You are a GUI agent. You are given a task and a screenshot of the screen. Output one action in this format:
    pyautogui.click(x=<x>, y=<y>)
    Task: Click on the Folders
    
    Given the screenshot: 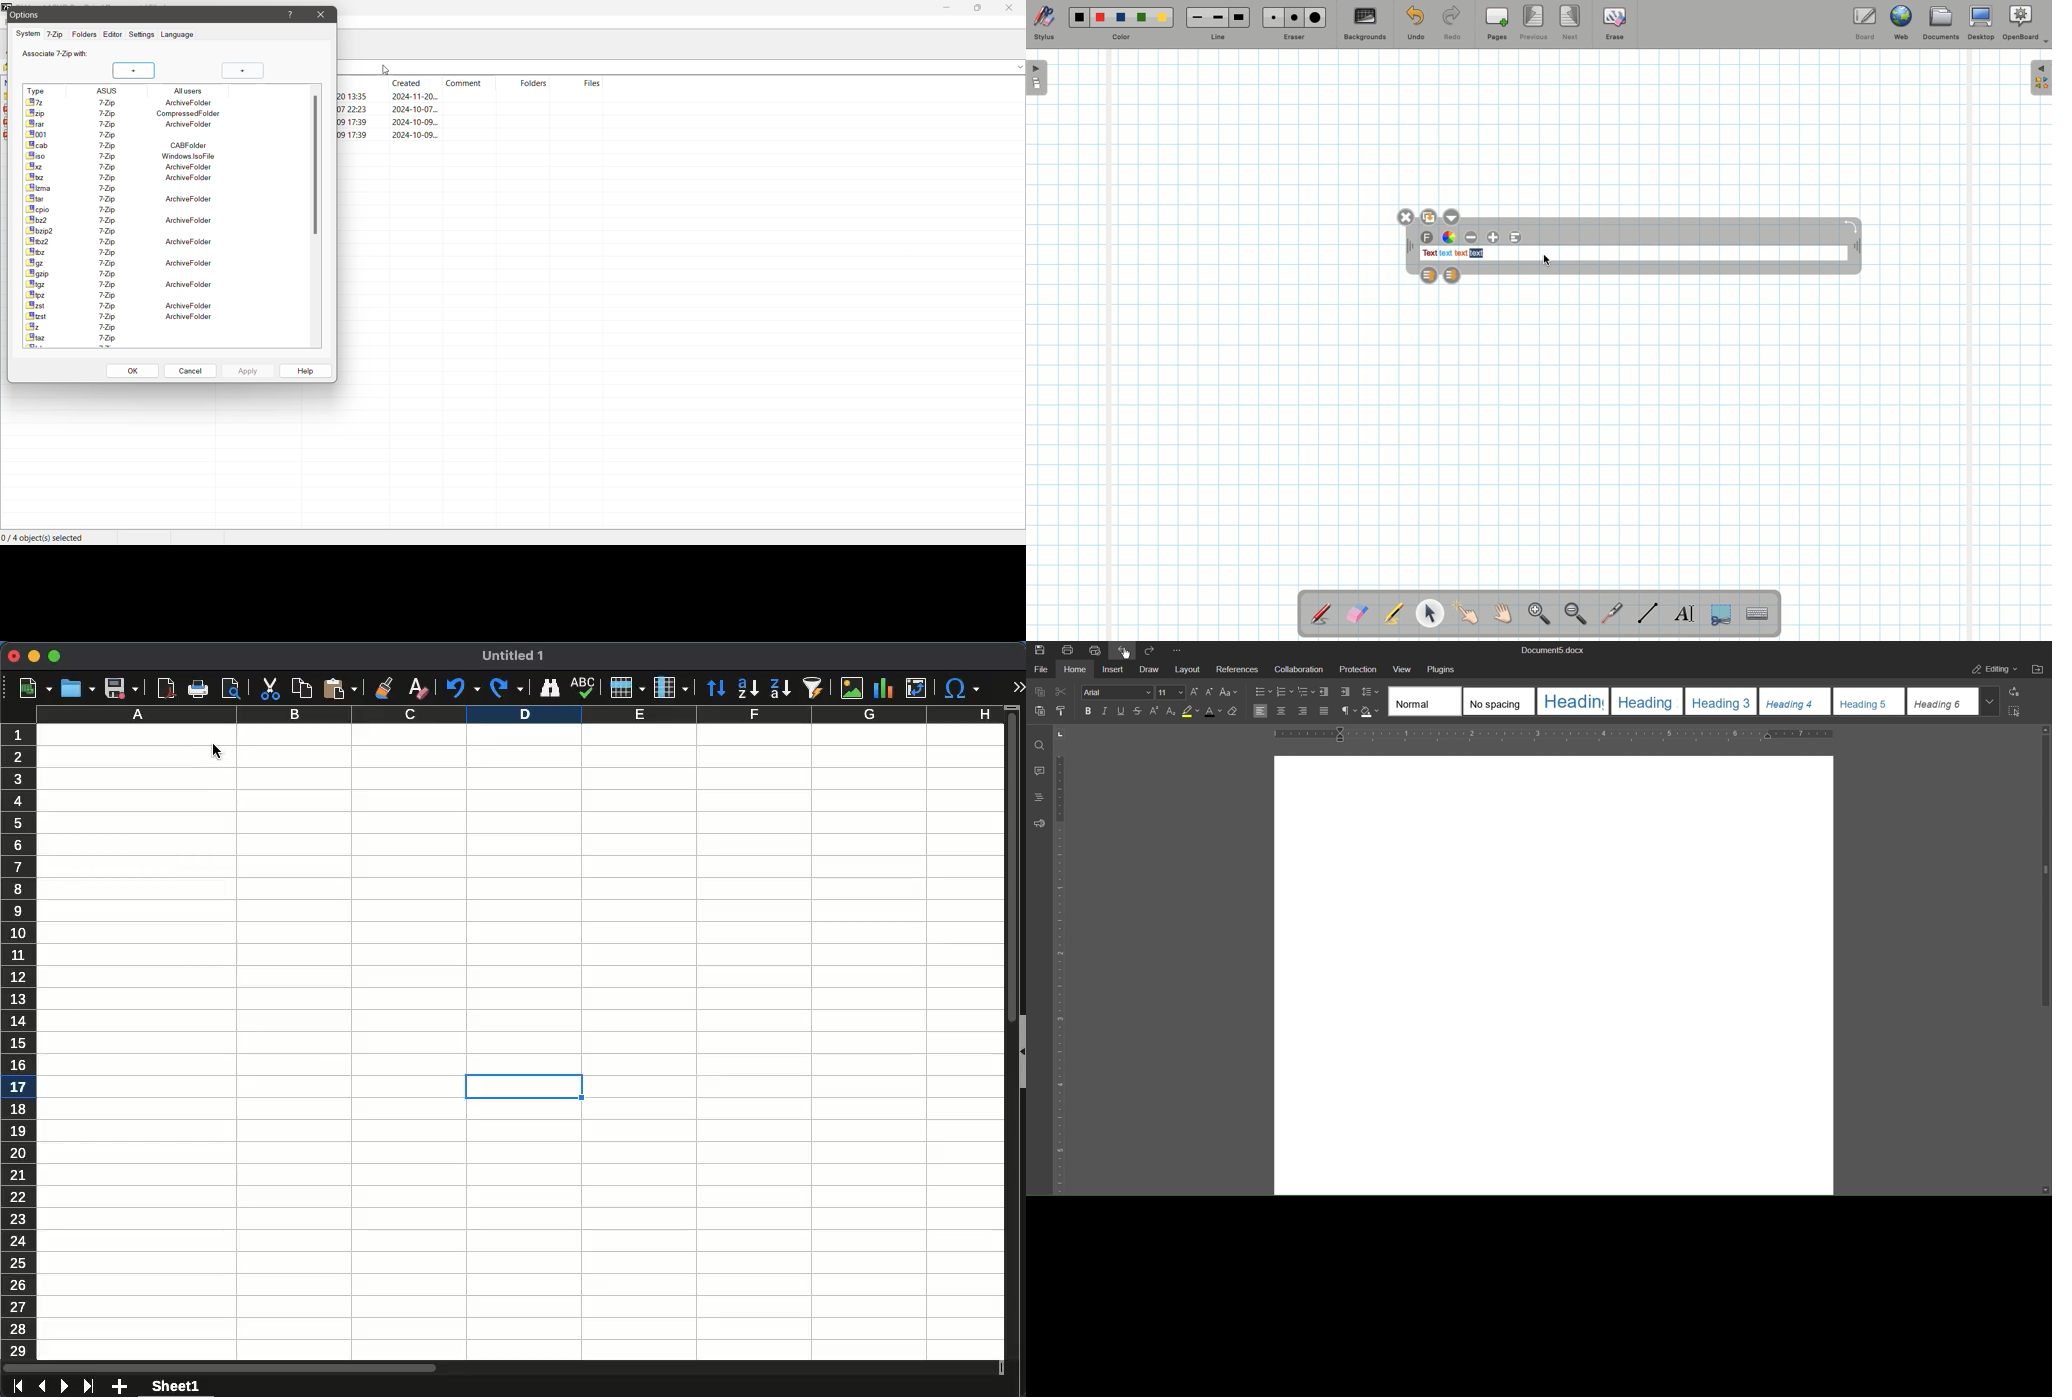 What is the action you would take?
    pyautogui.click(x=84, y=35)
    